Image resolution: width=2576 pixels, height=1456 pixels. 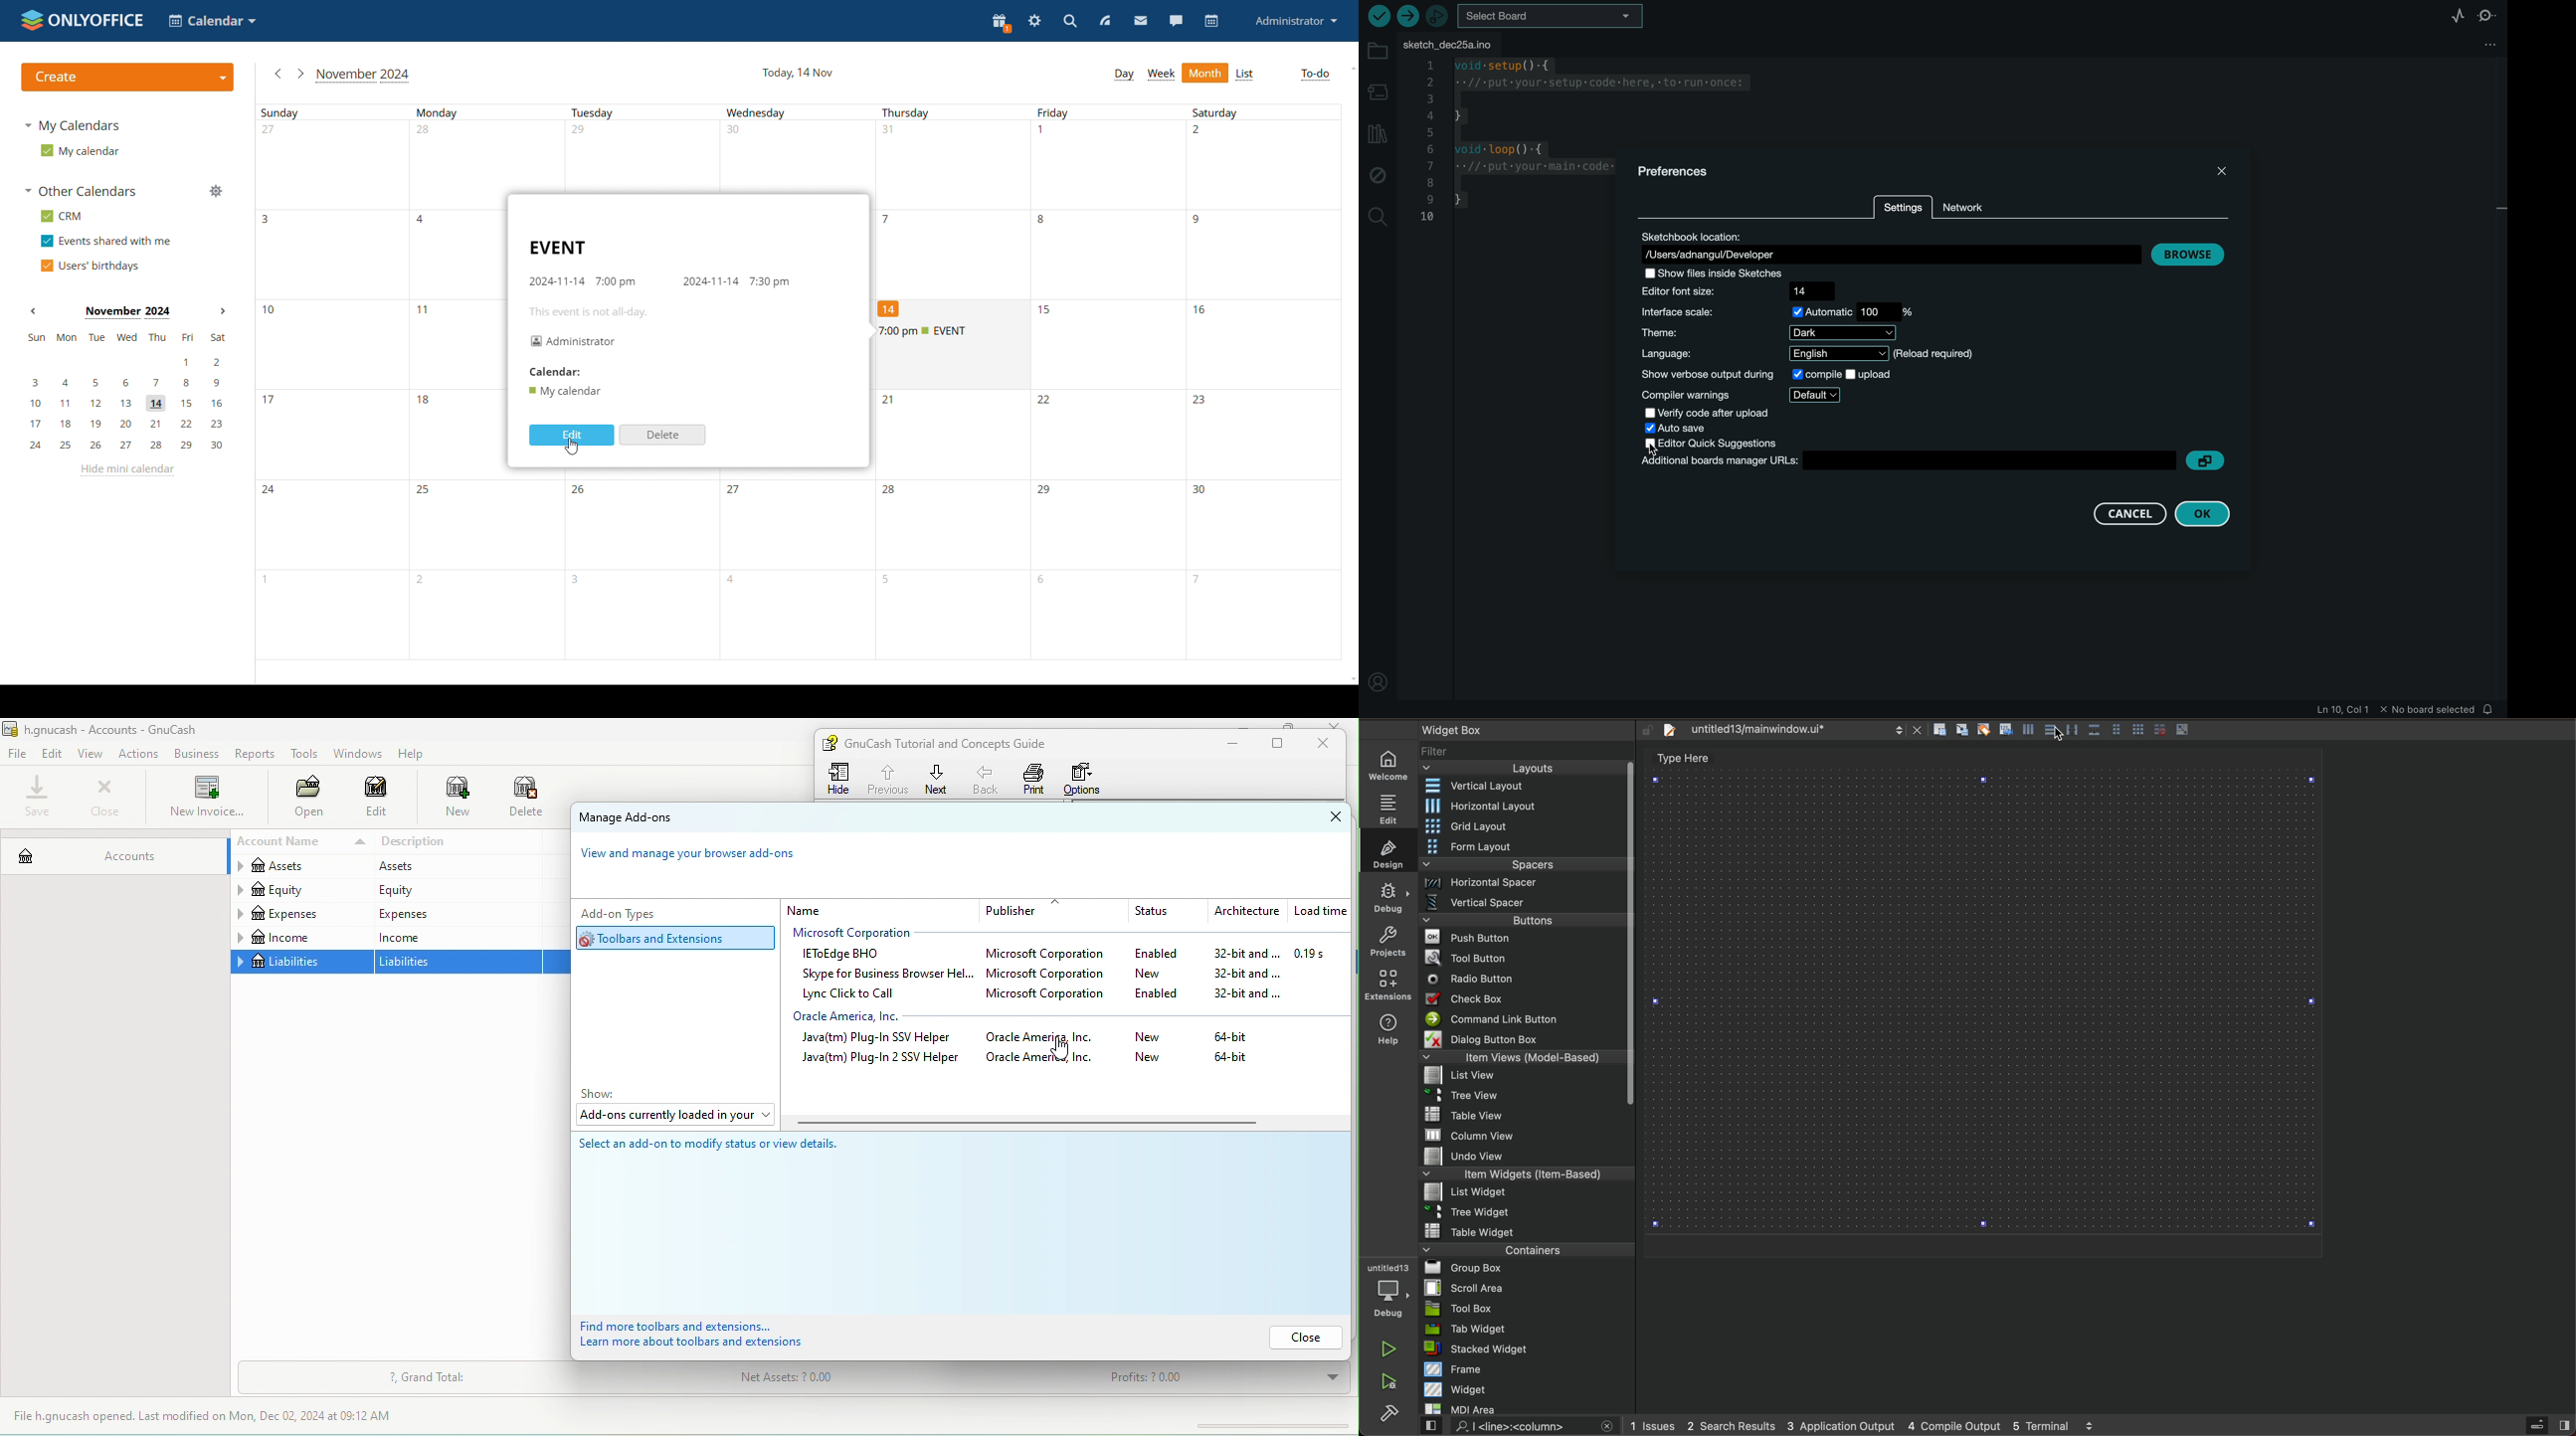 What do you see at coordinates (1321, 954) in the screenshot?
I see `0.19s` at bounding box center [1321, 954].